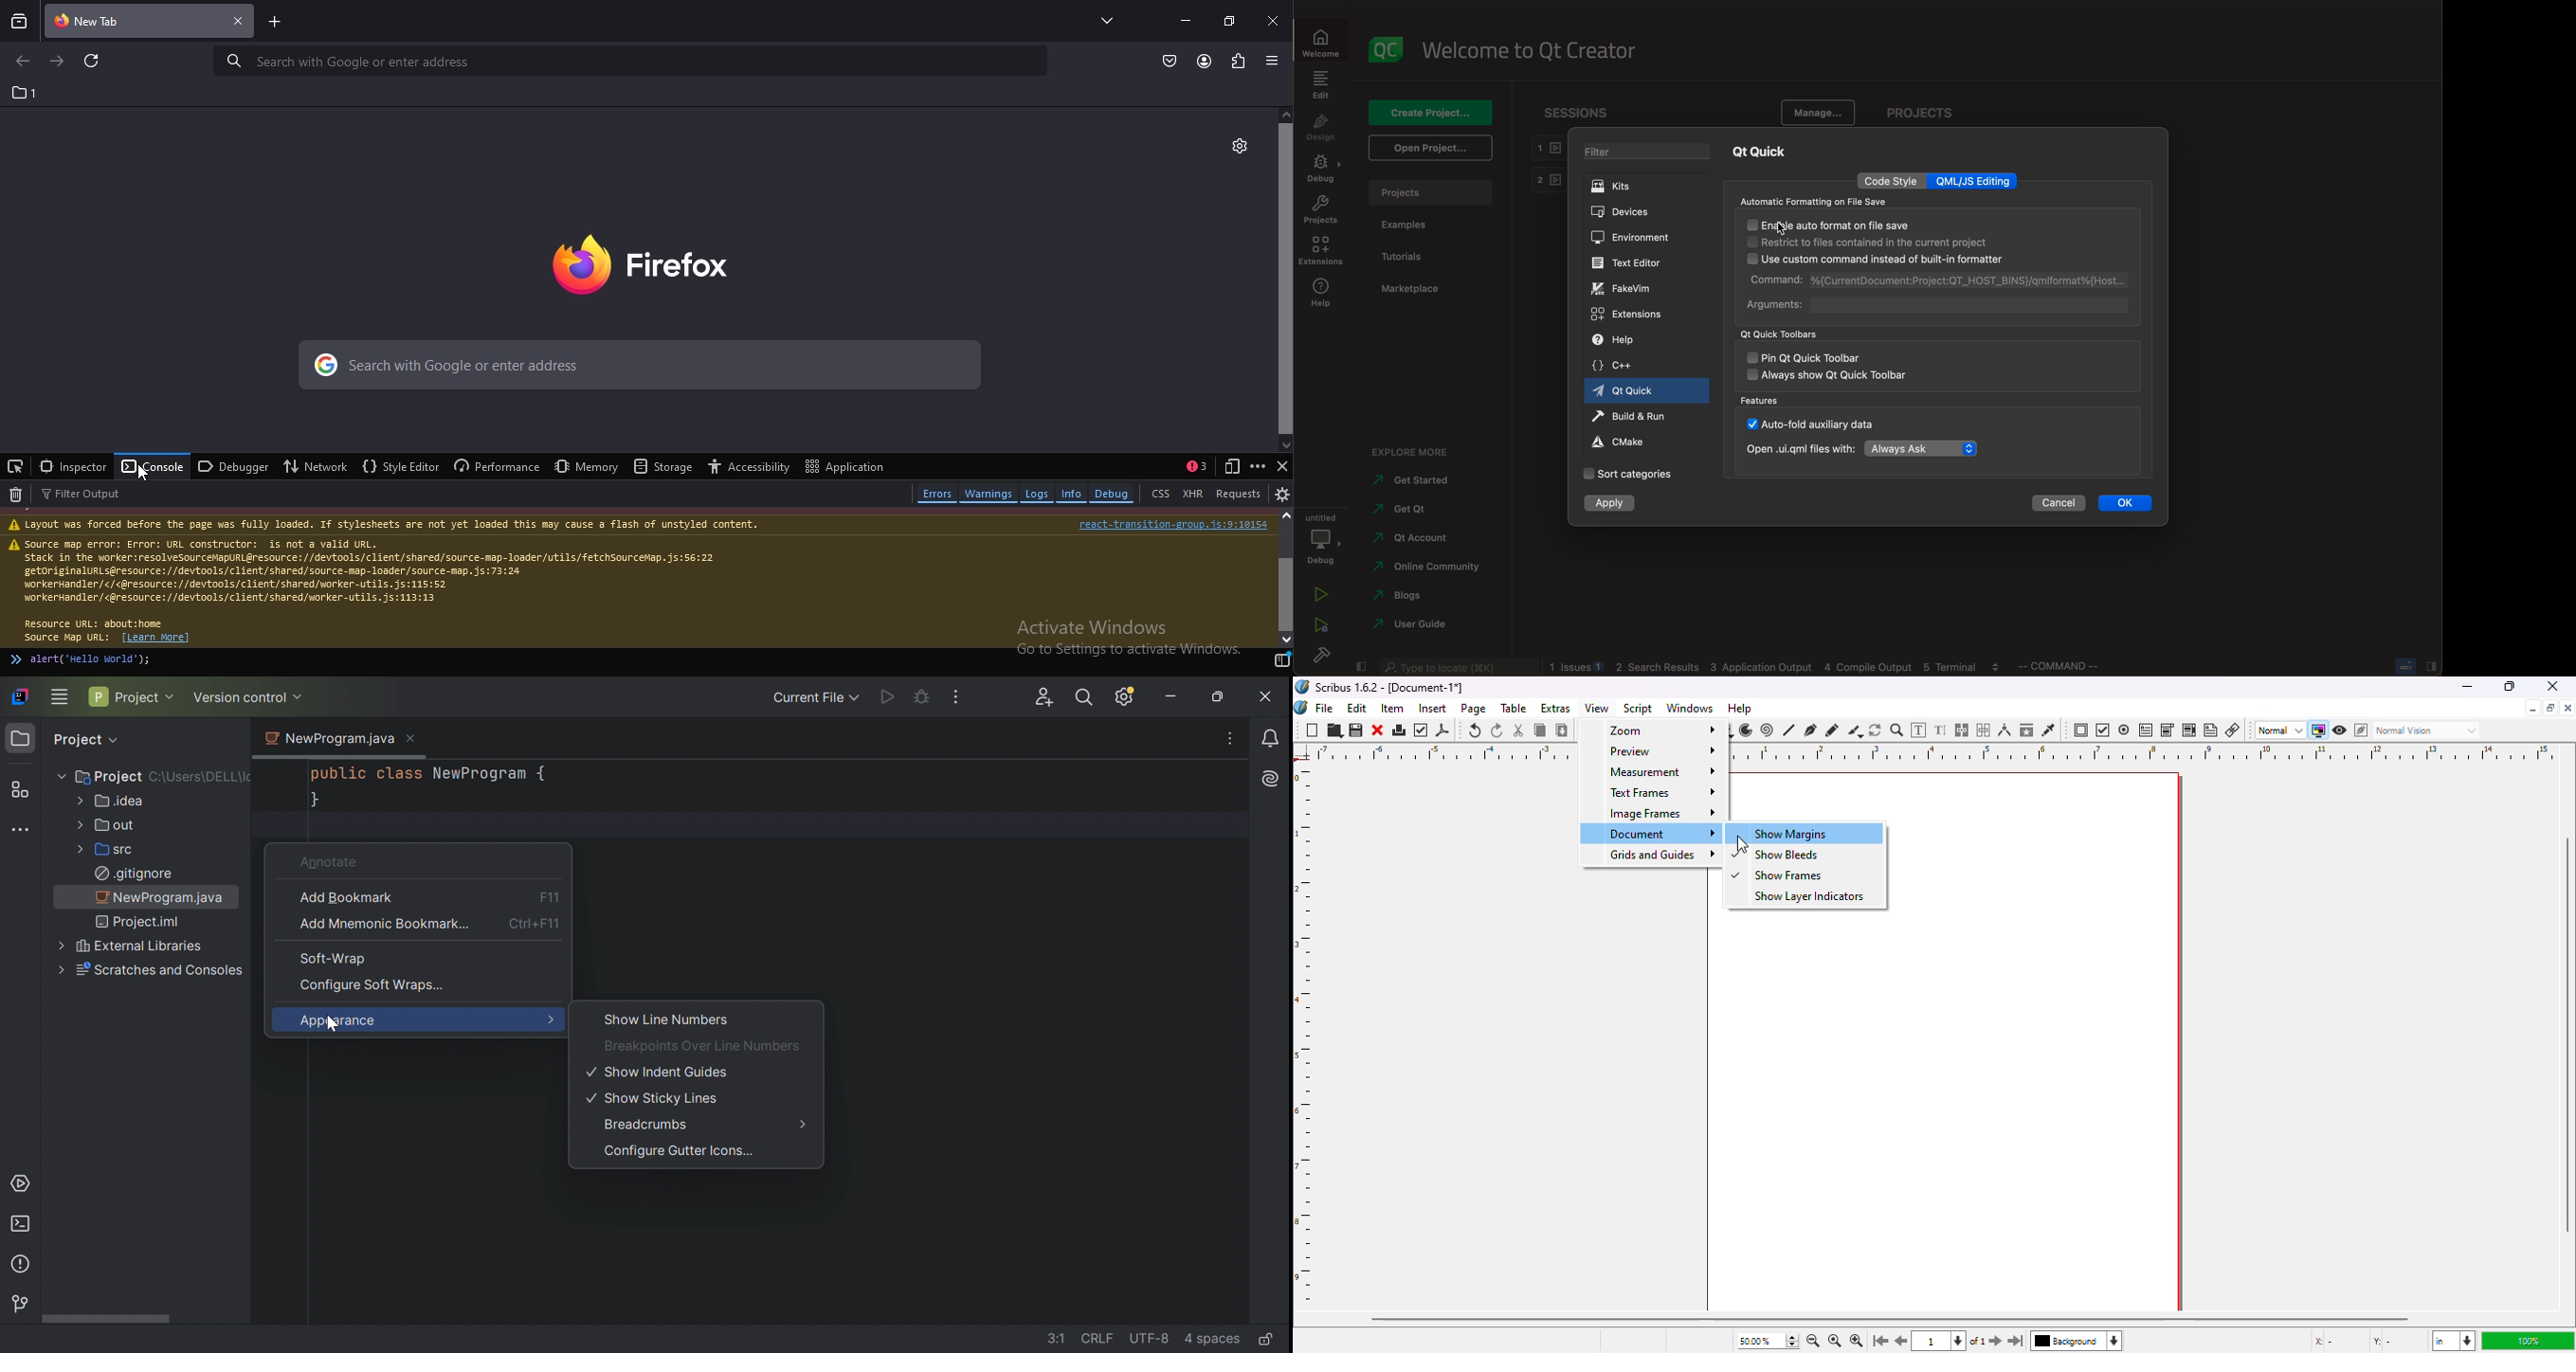  I want to click on image, so click(660, 265).